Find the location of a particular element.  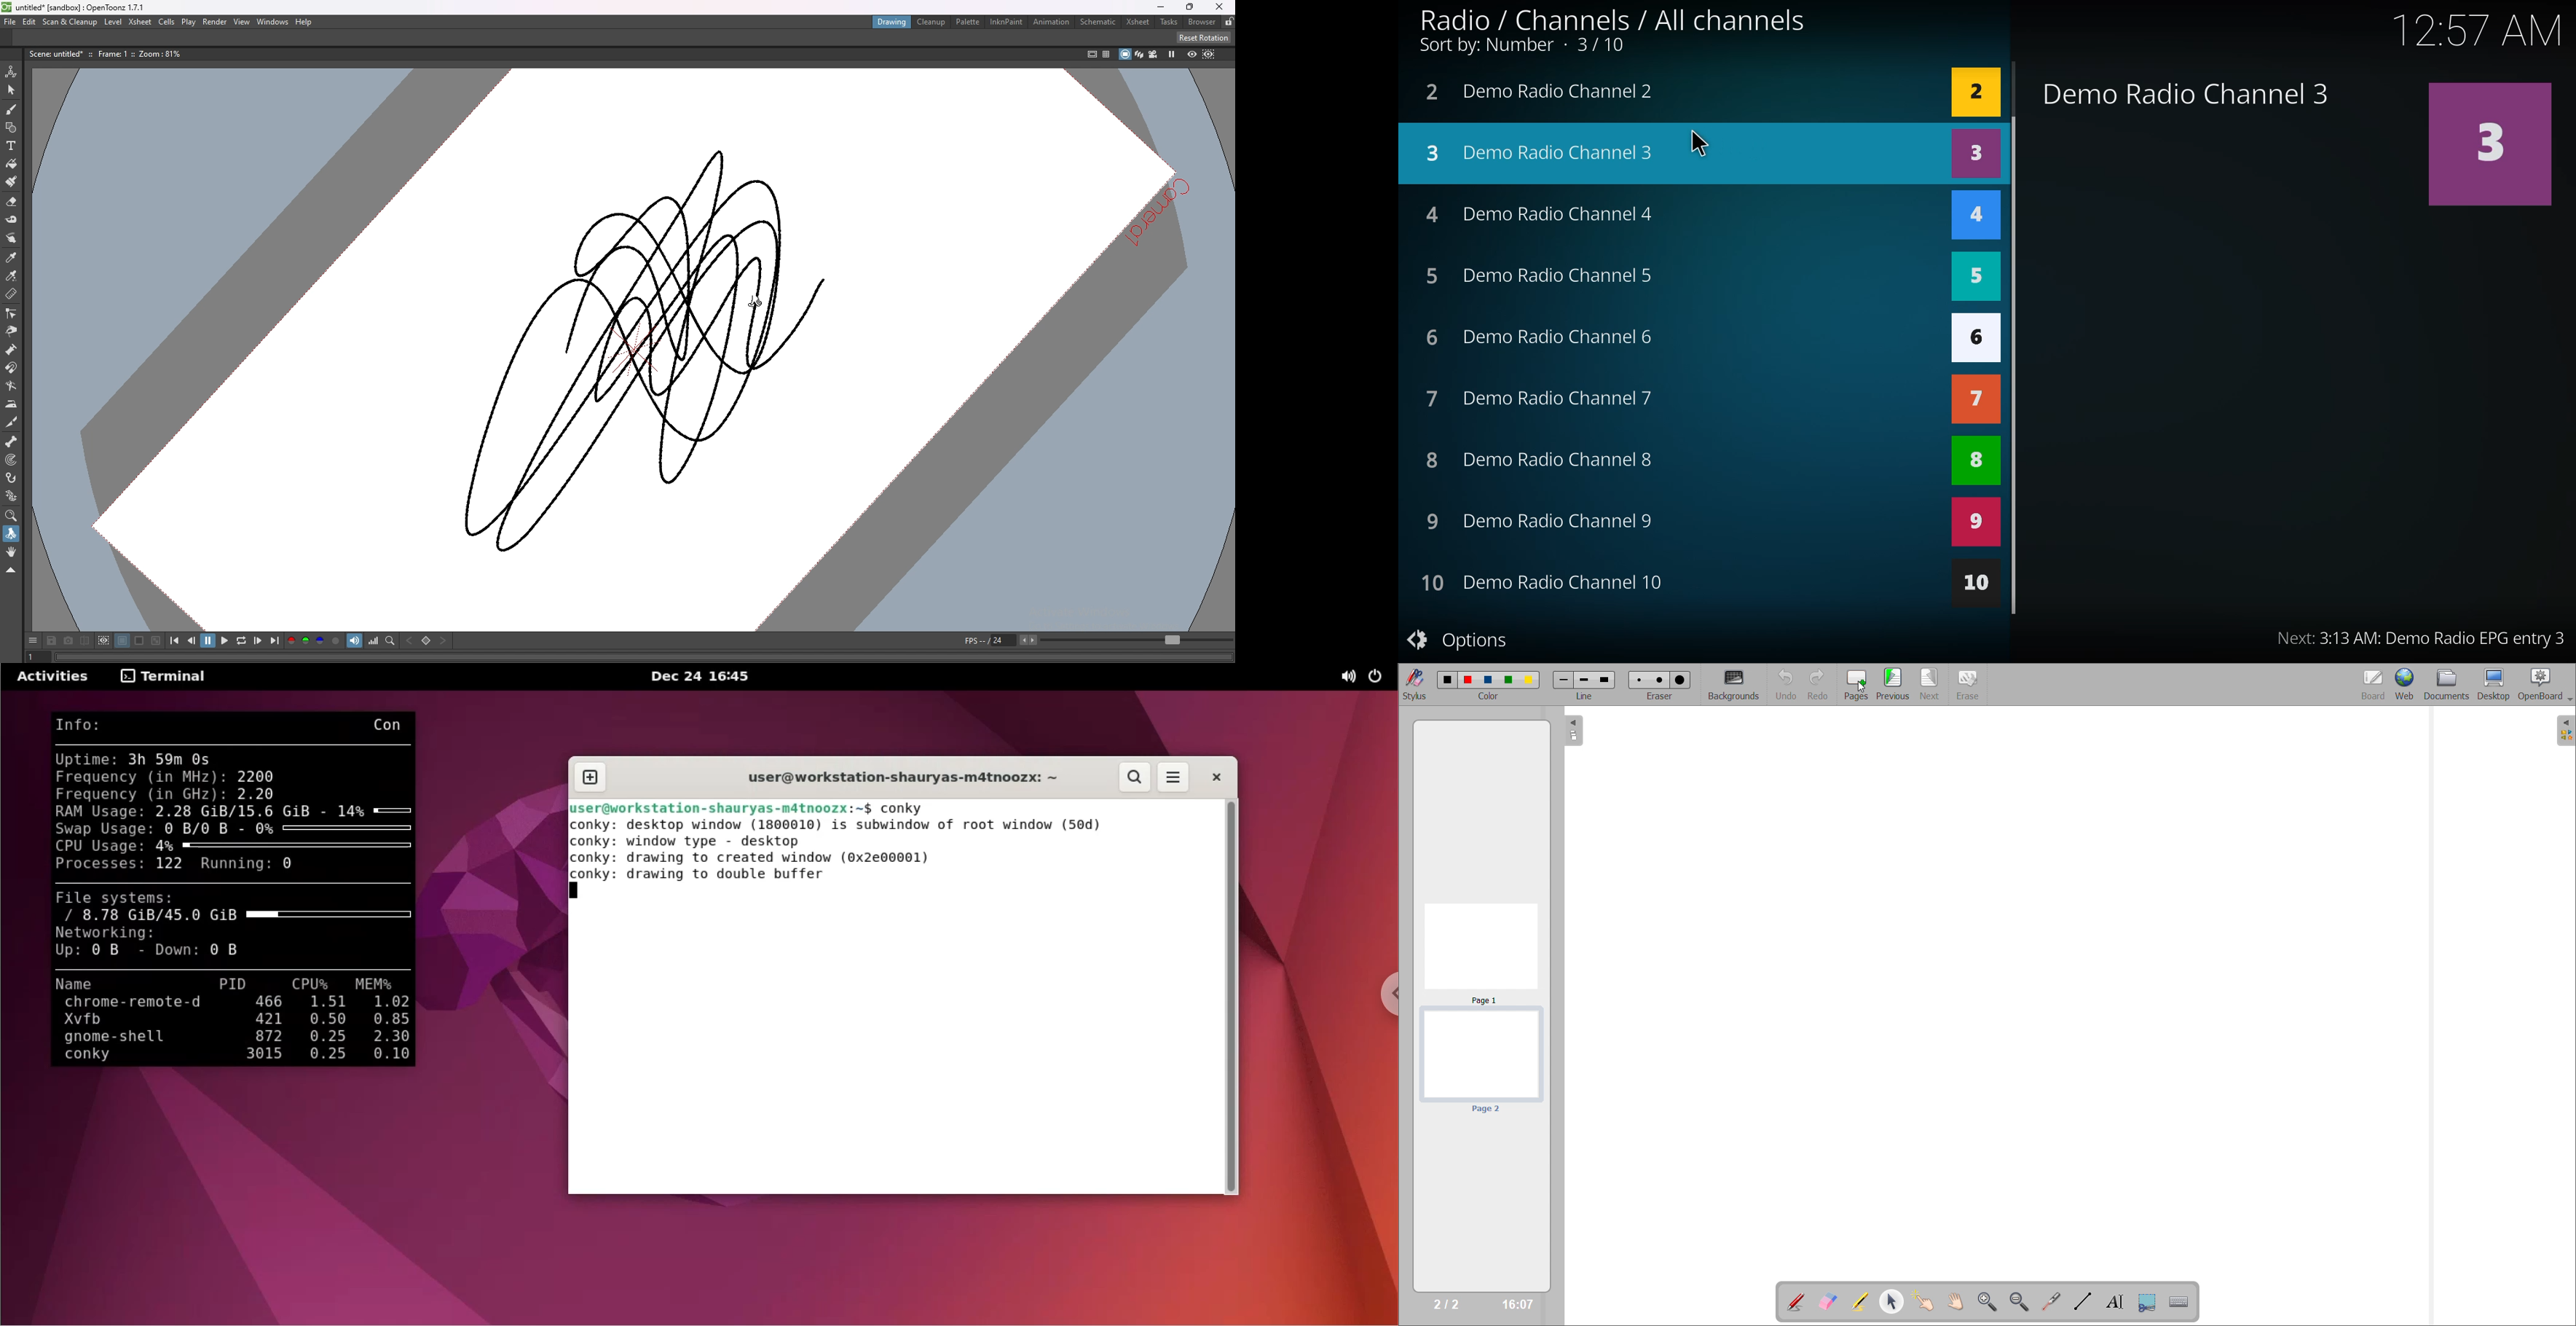

Page 2(new page added) is located at coordinates (1481, 1064).